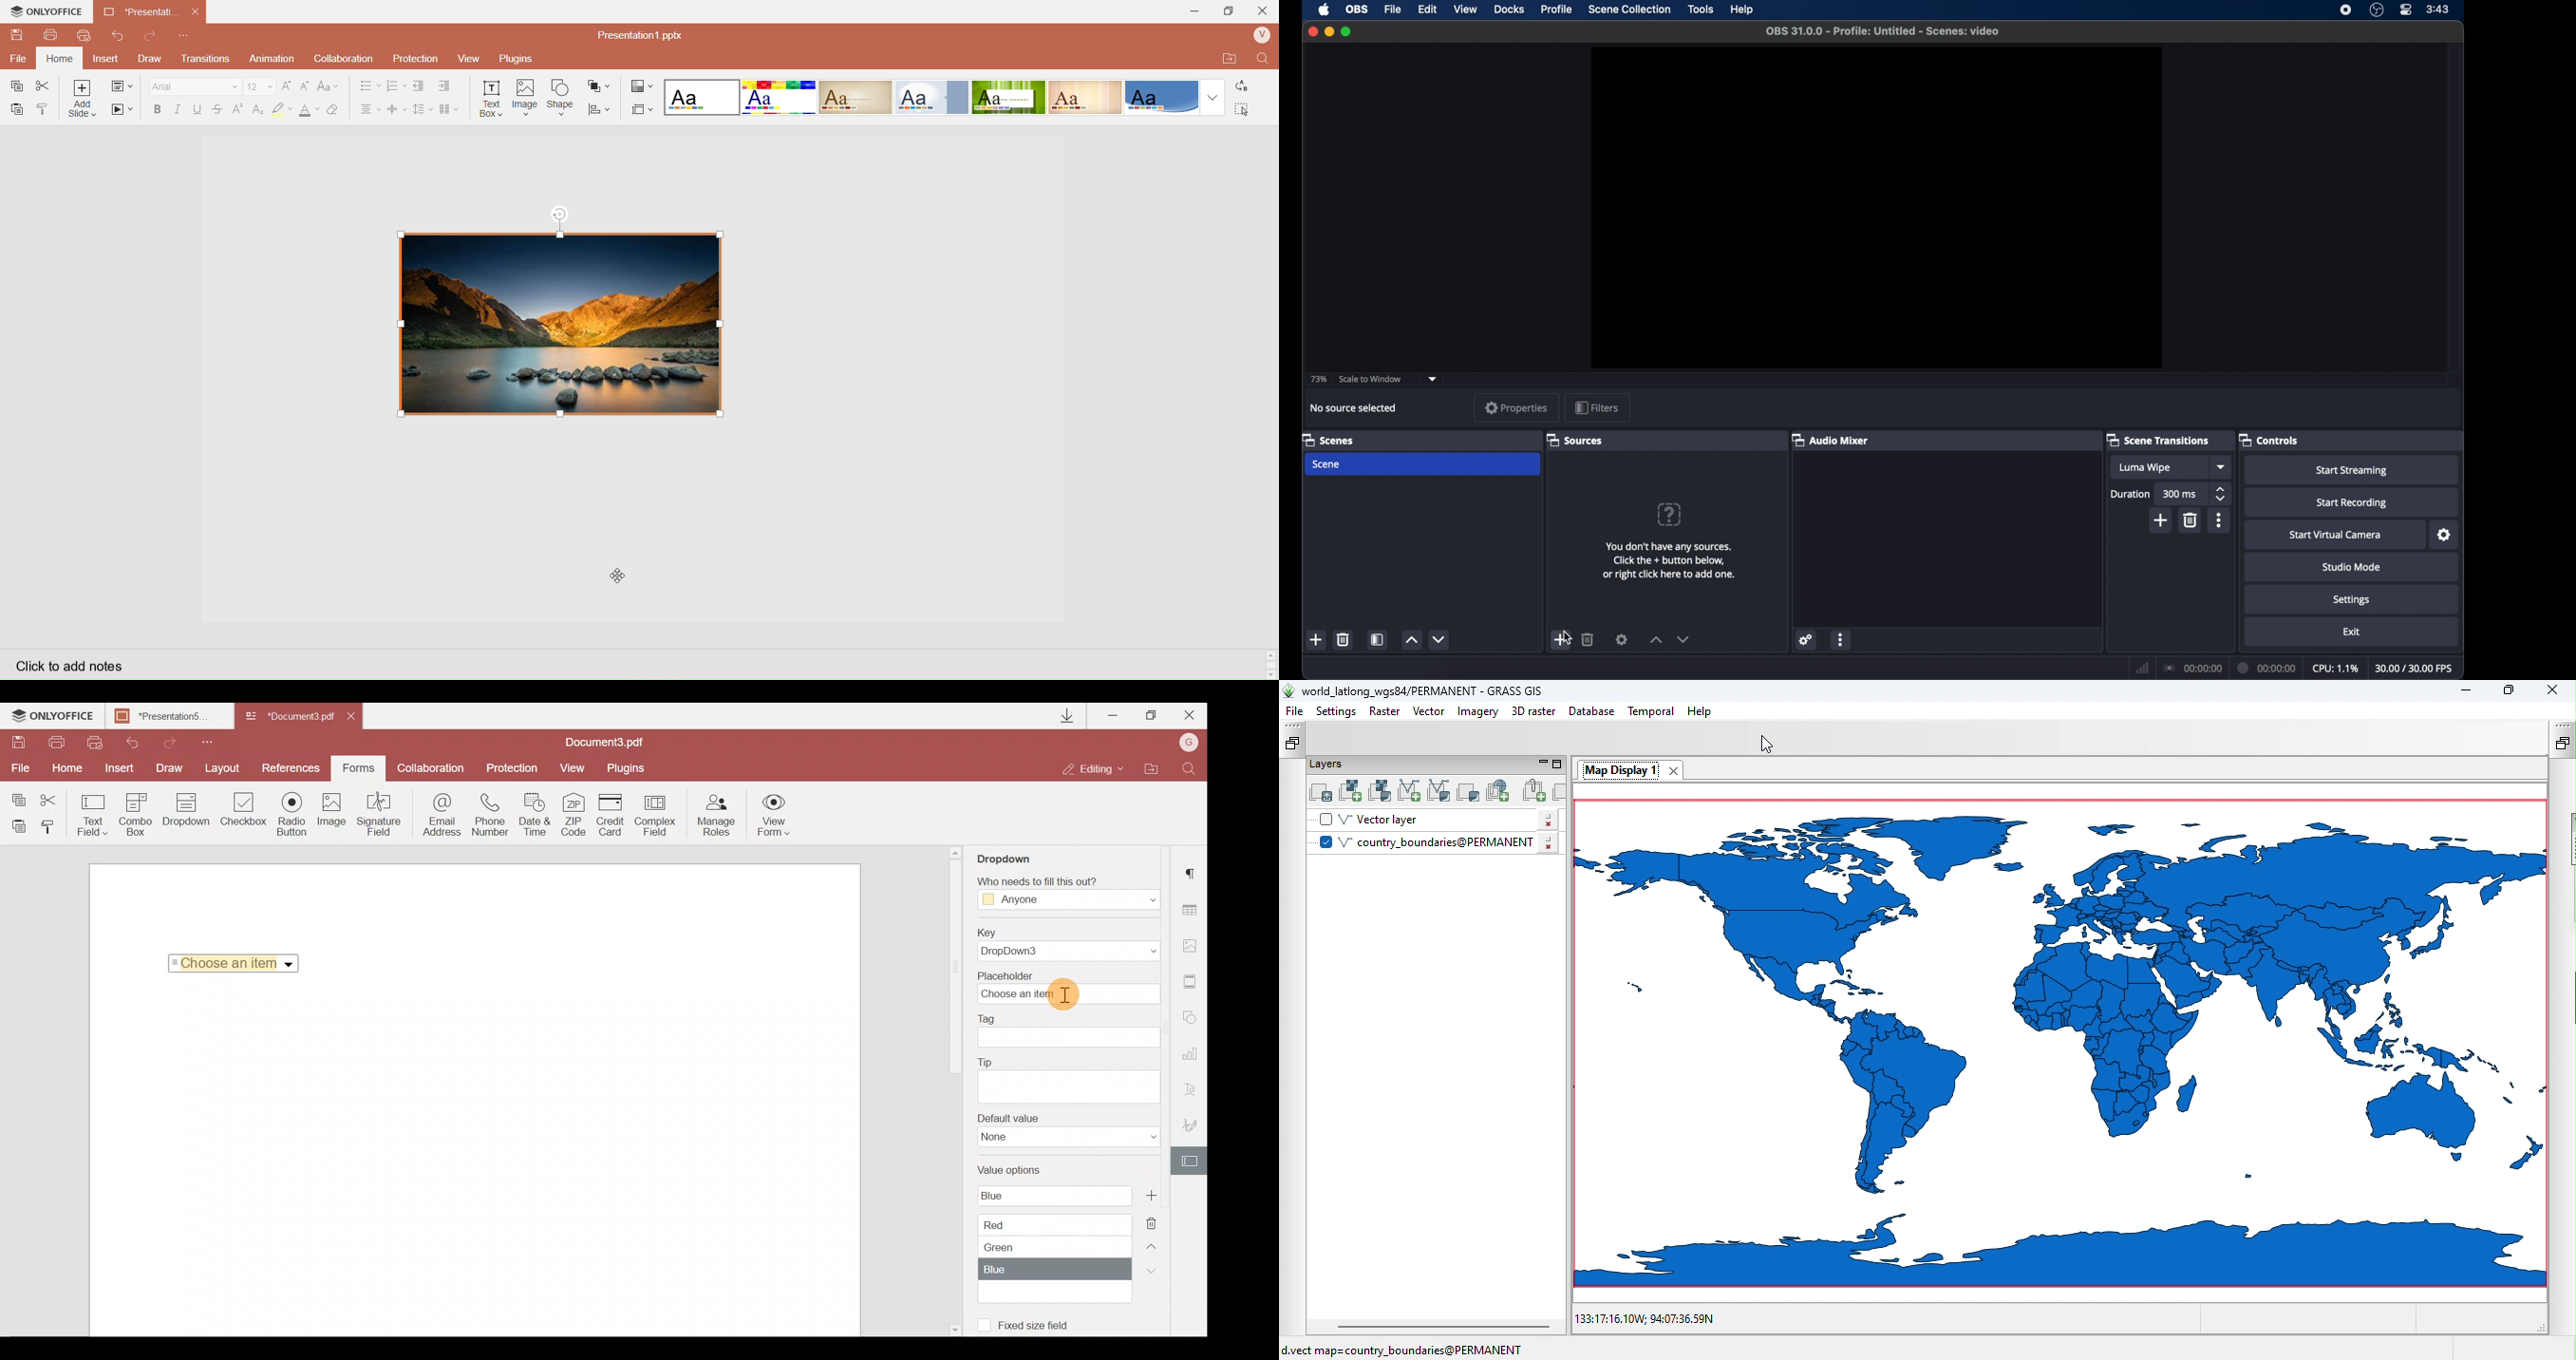 The image size is (2576, 1372). What do you see at coordinates (372, 108) in the screenshot?
I see `Horizontal Align` at bounding box center [372, 108].